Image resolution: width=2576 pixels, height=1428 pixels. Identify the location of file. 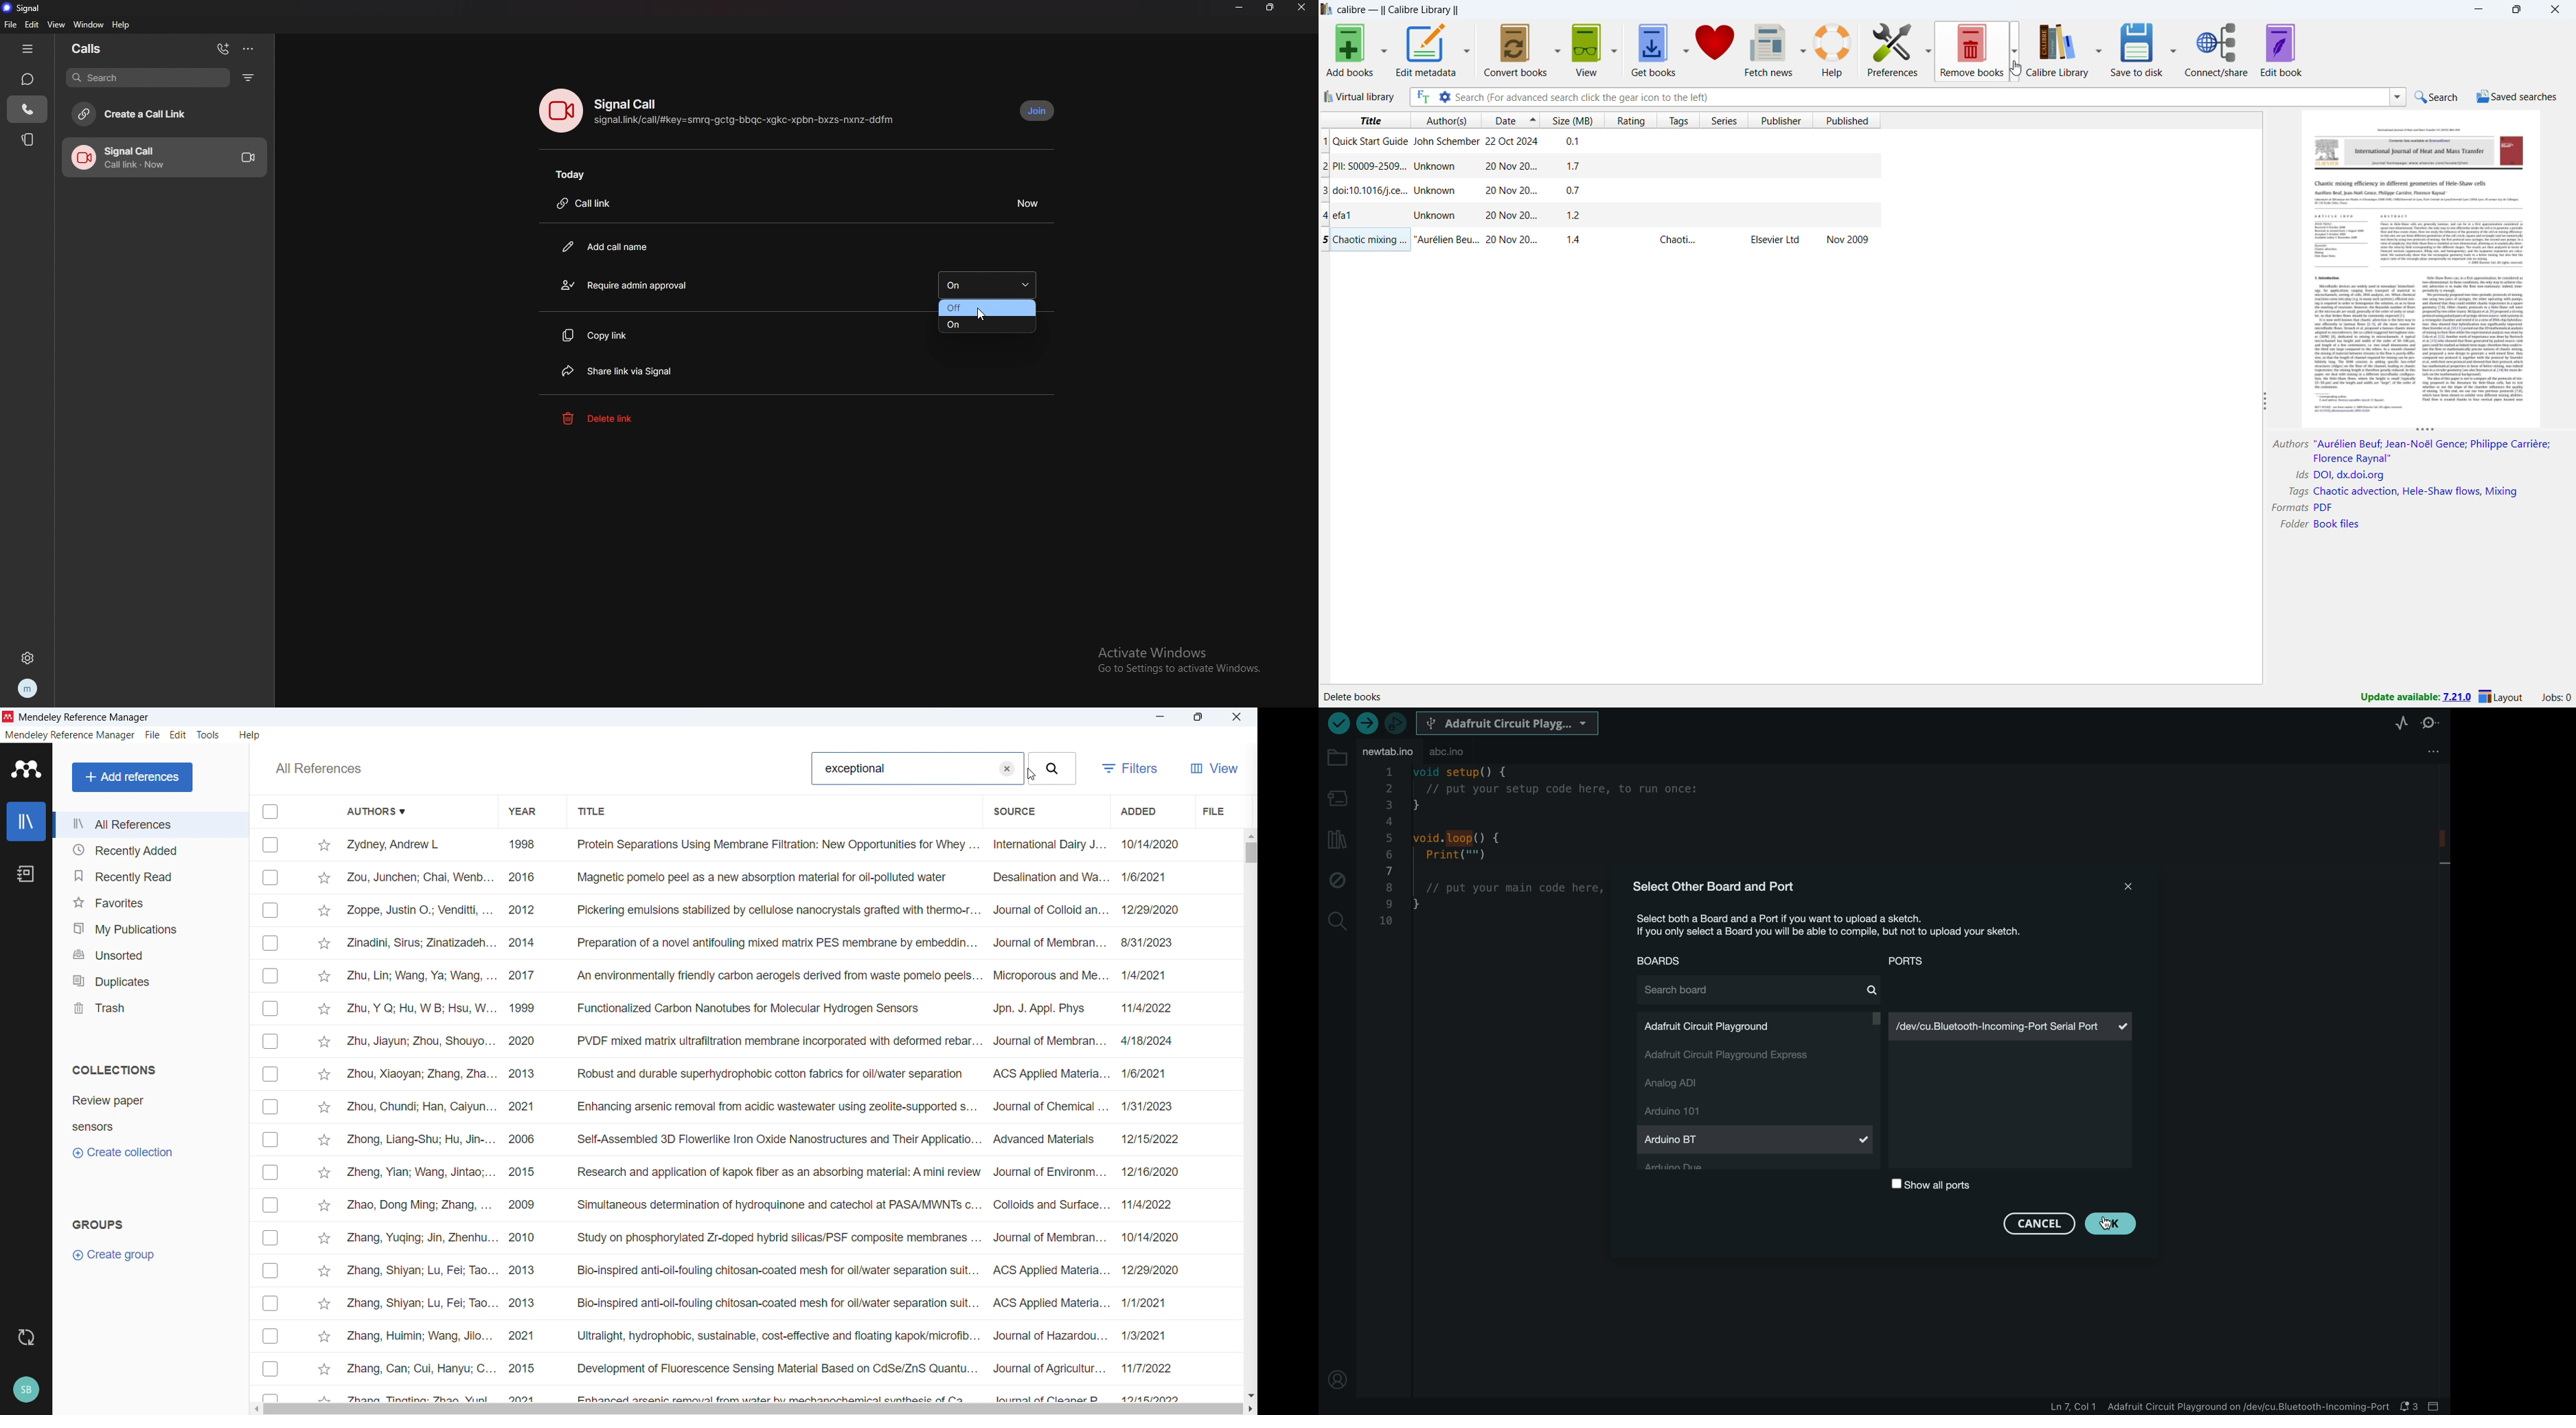
(153, 735).